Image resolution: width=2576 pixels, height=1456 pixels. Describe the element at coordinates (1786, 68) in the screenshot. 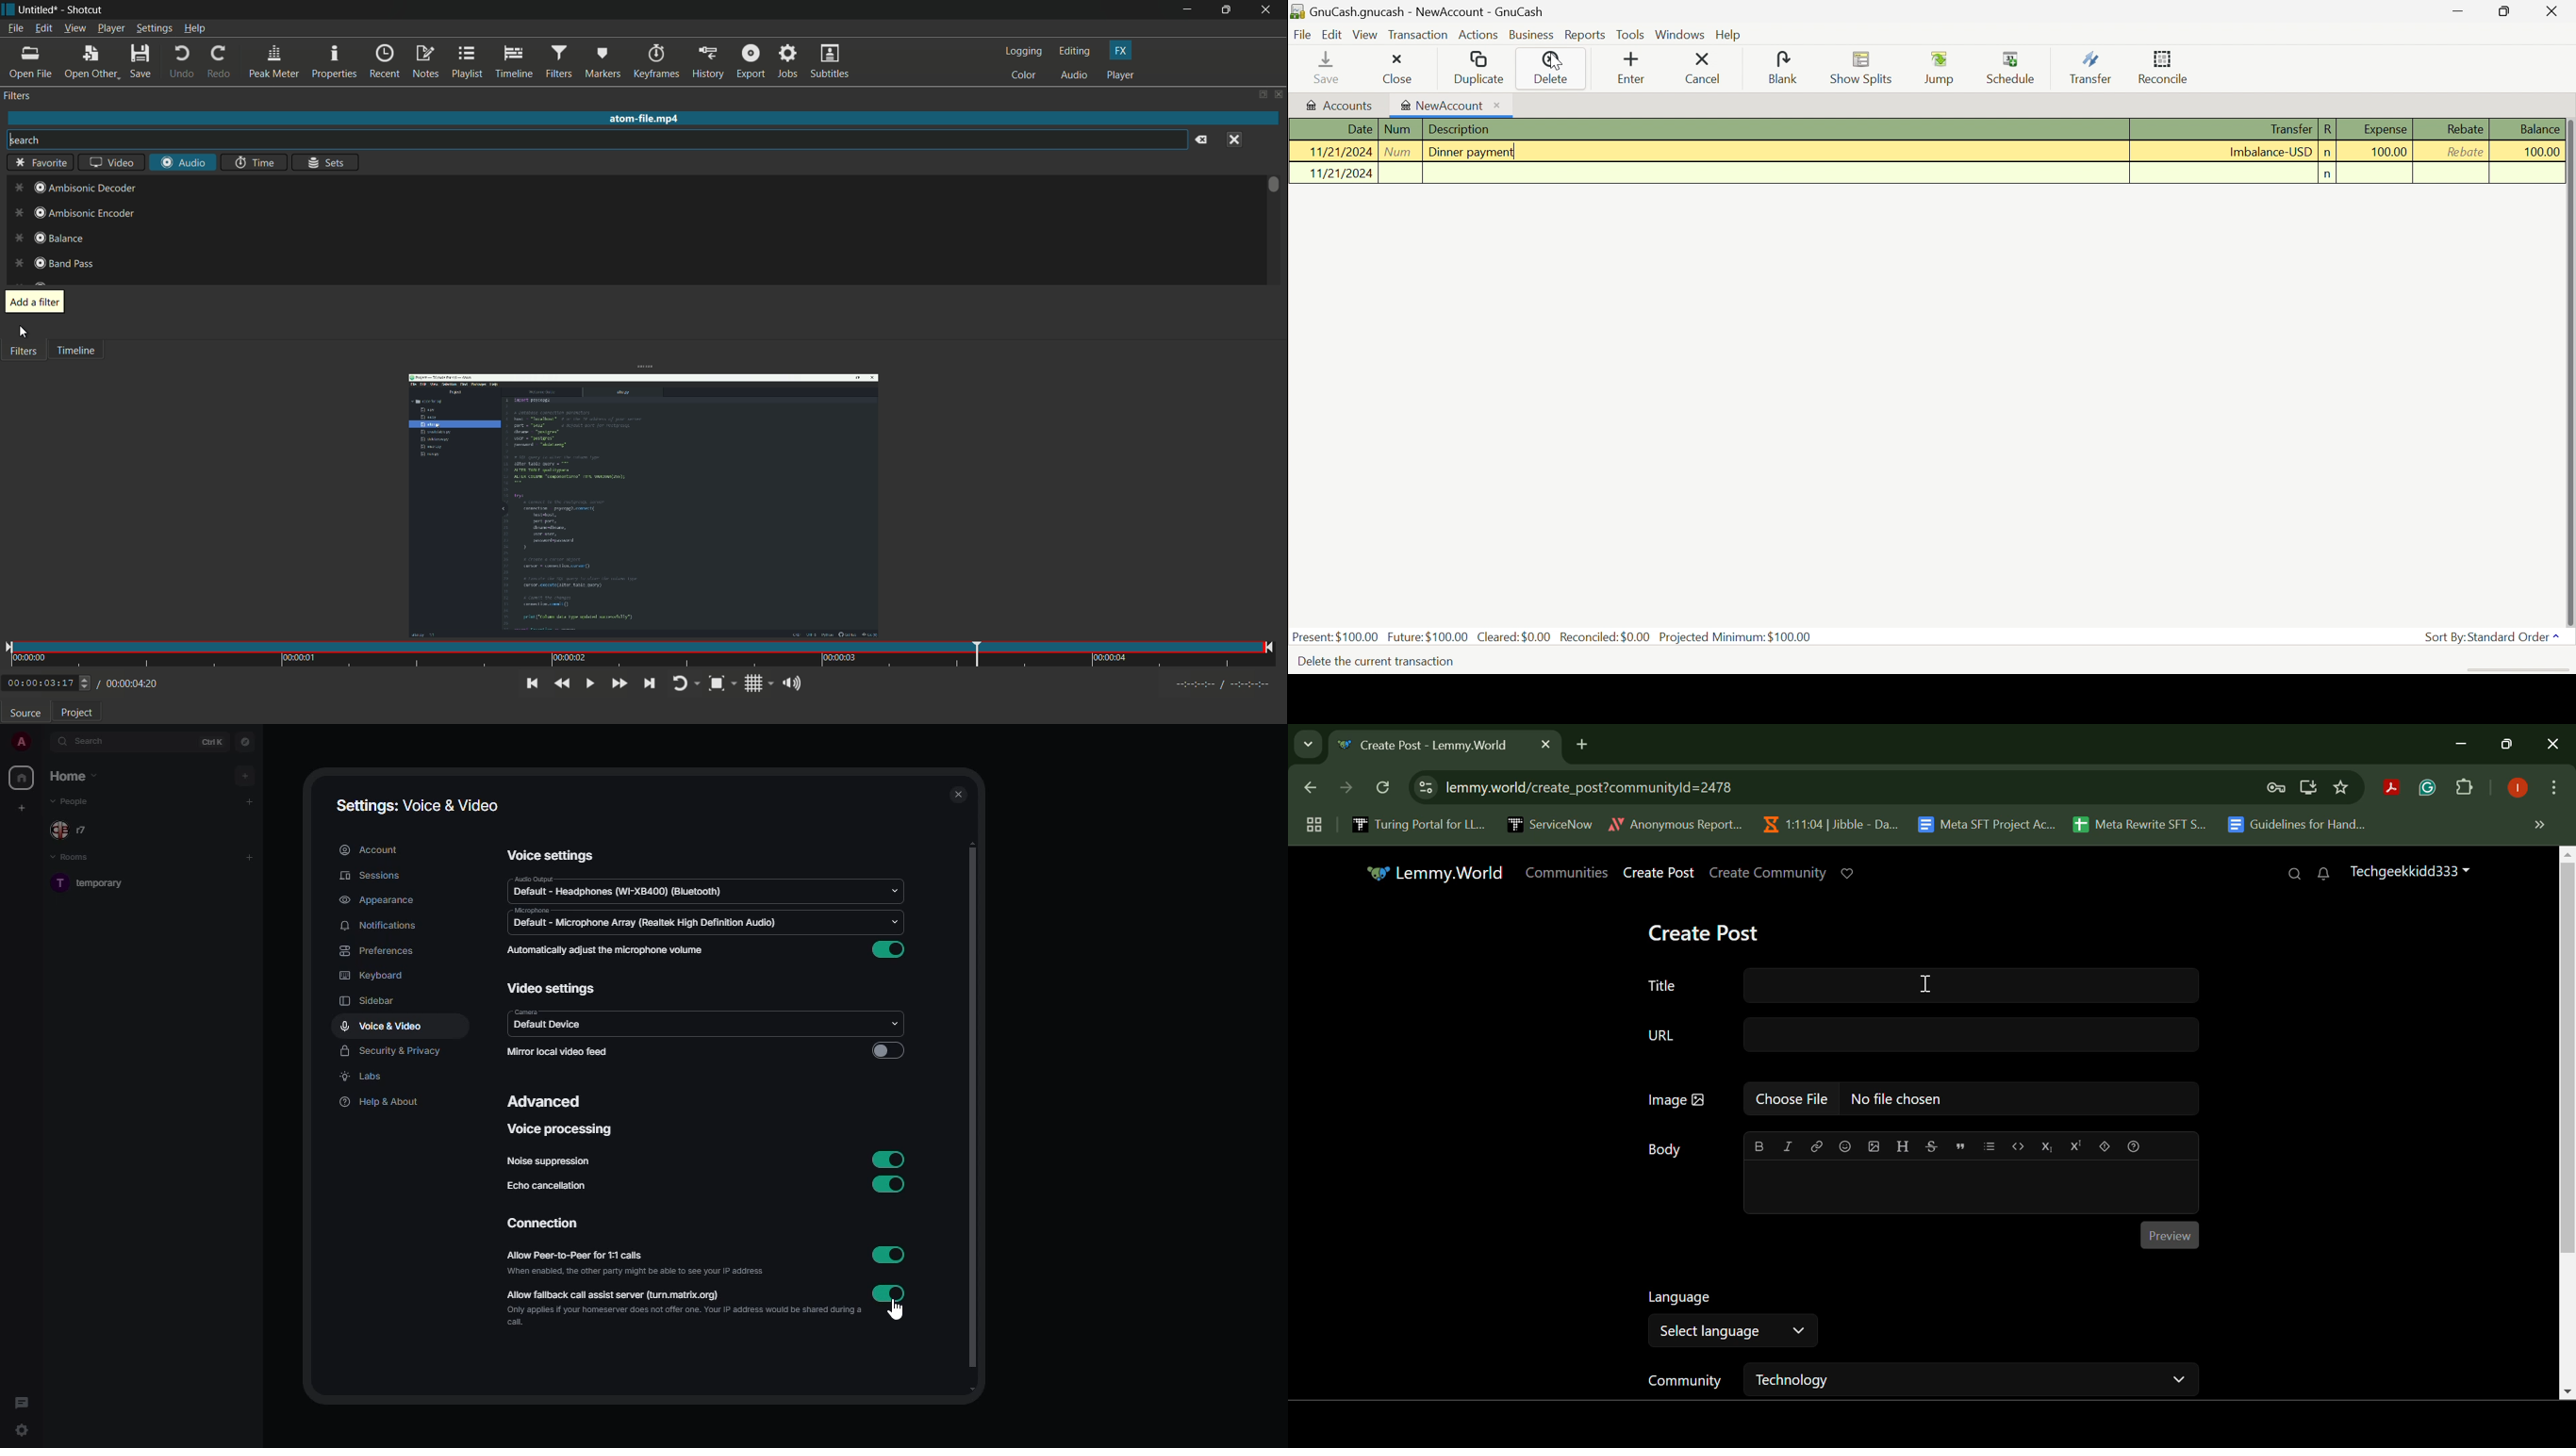

I see `Blank` at that location.